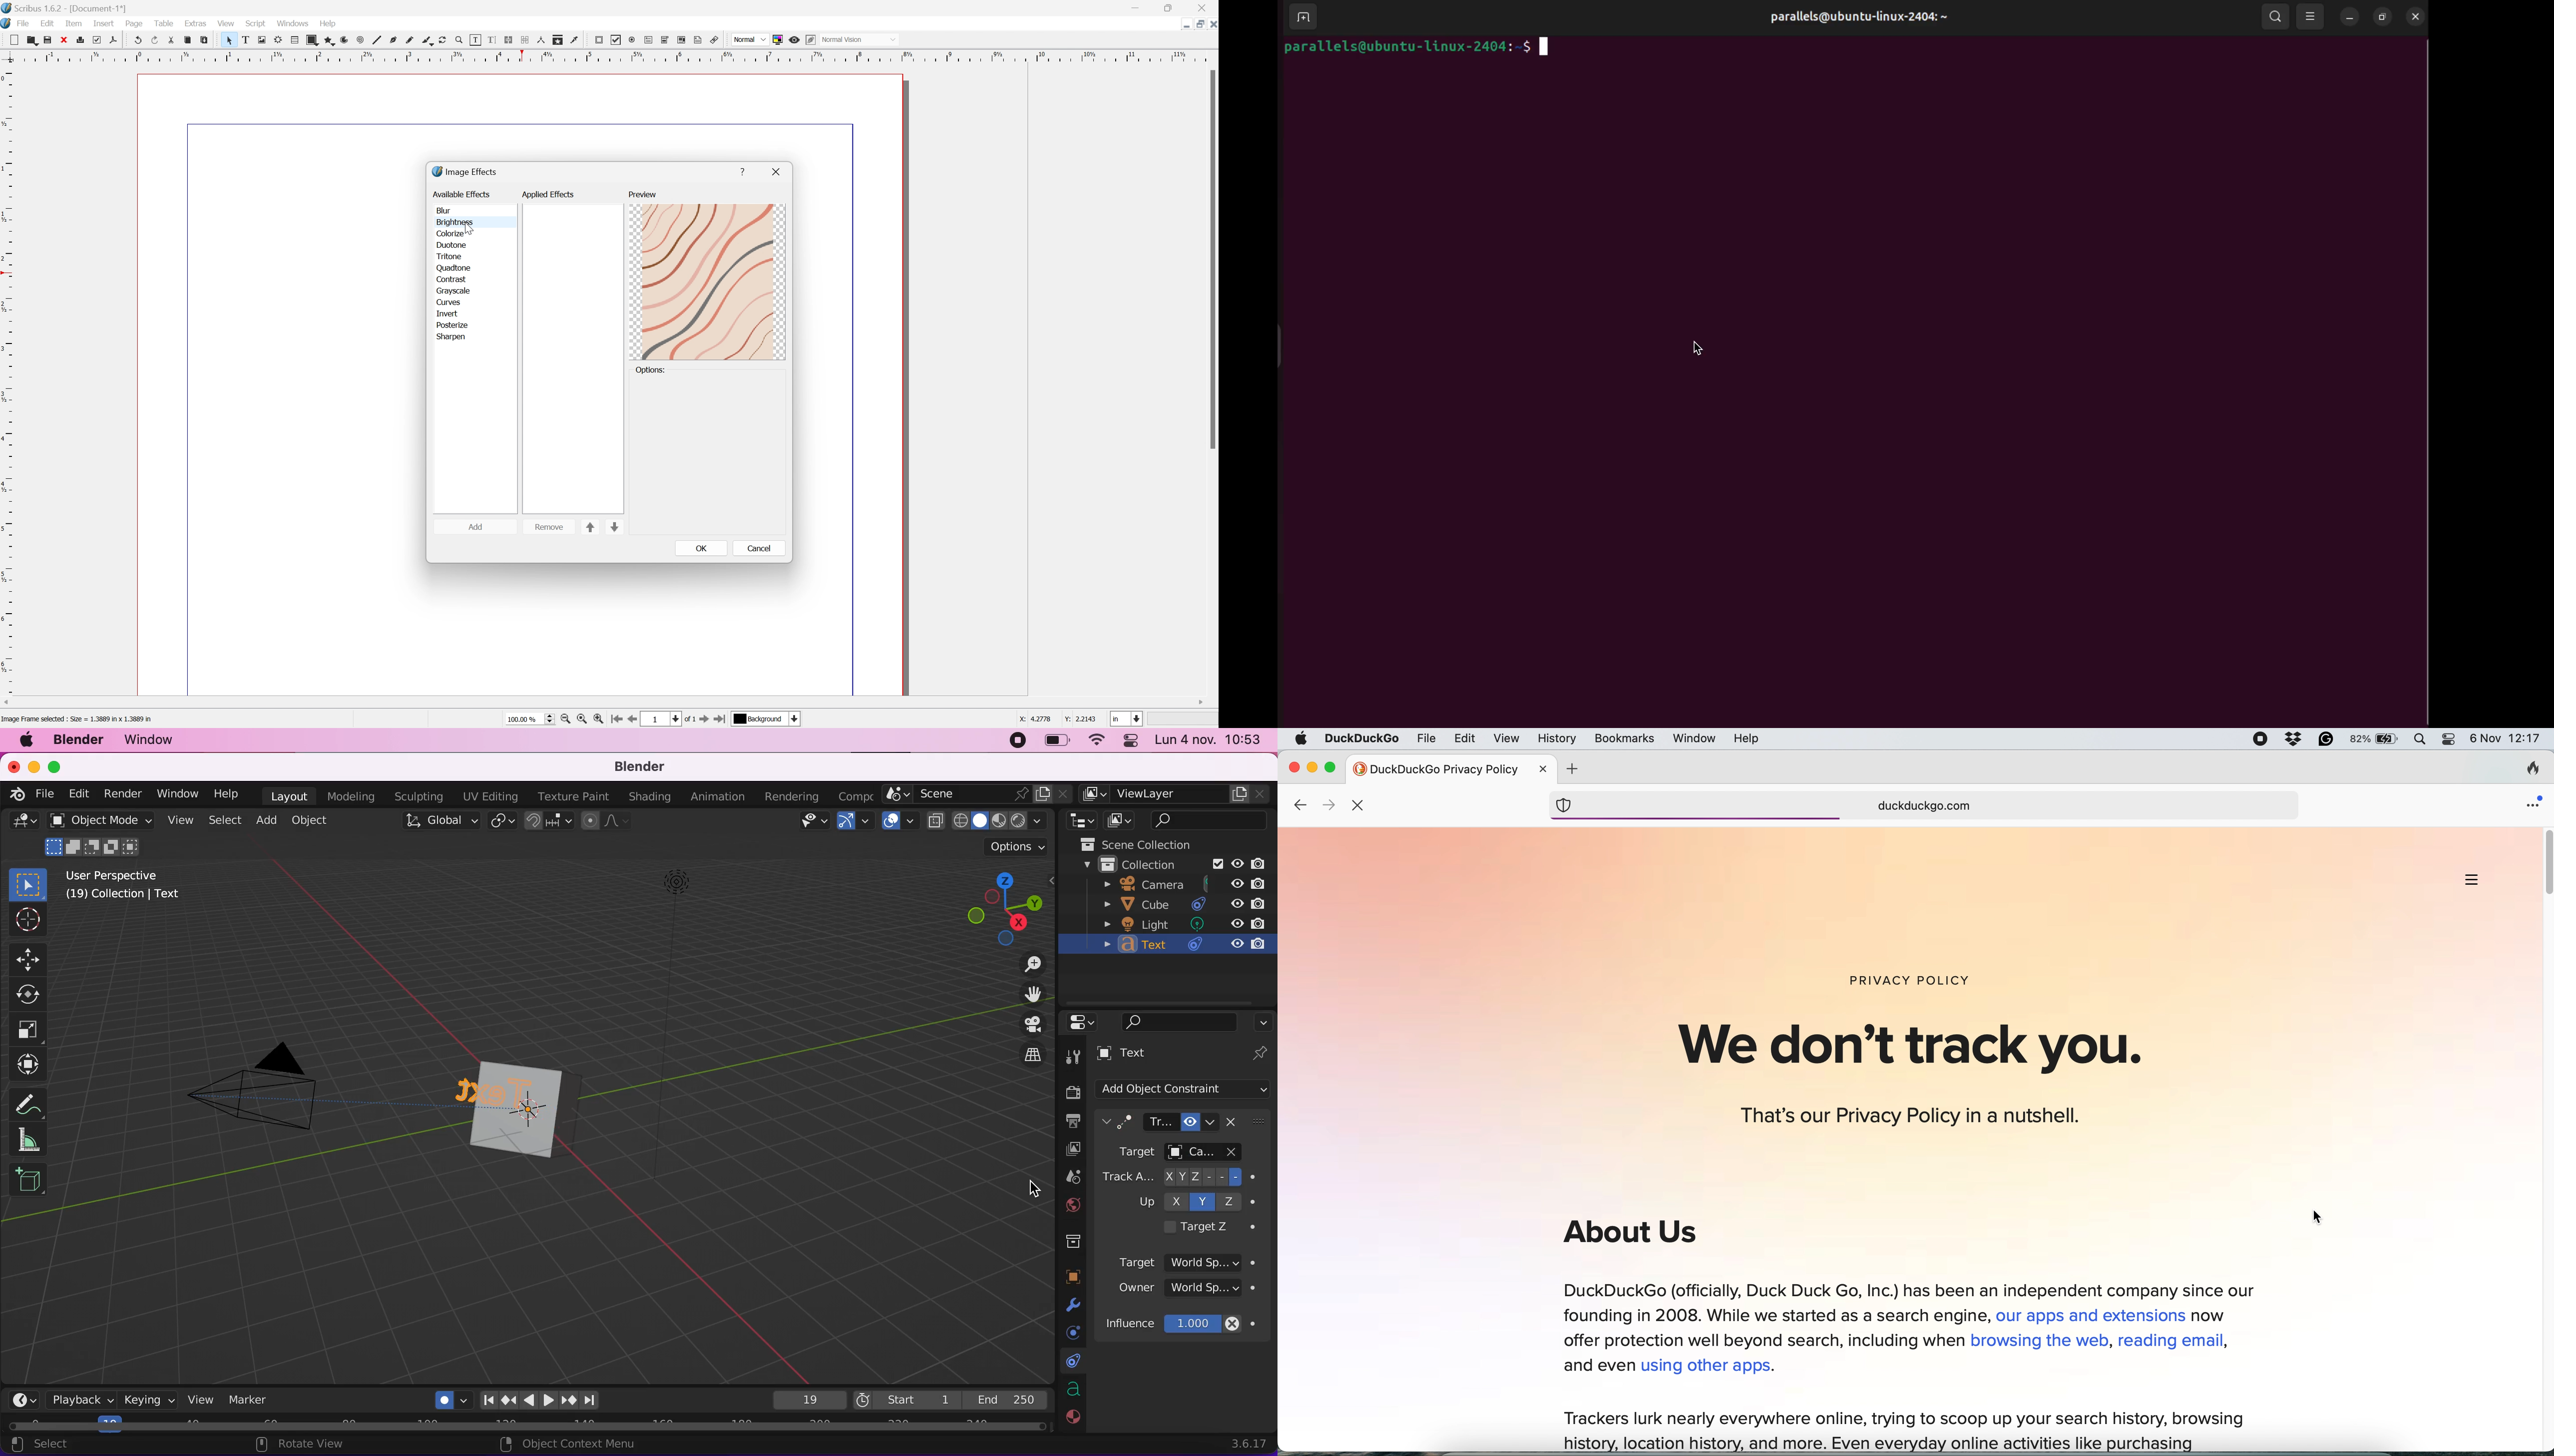  I want to click on Shape, so click(313, 39).